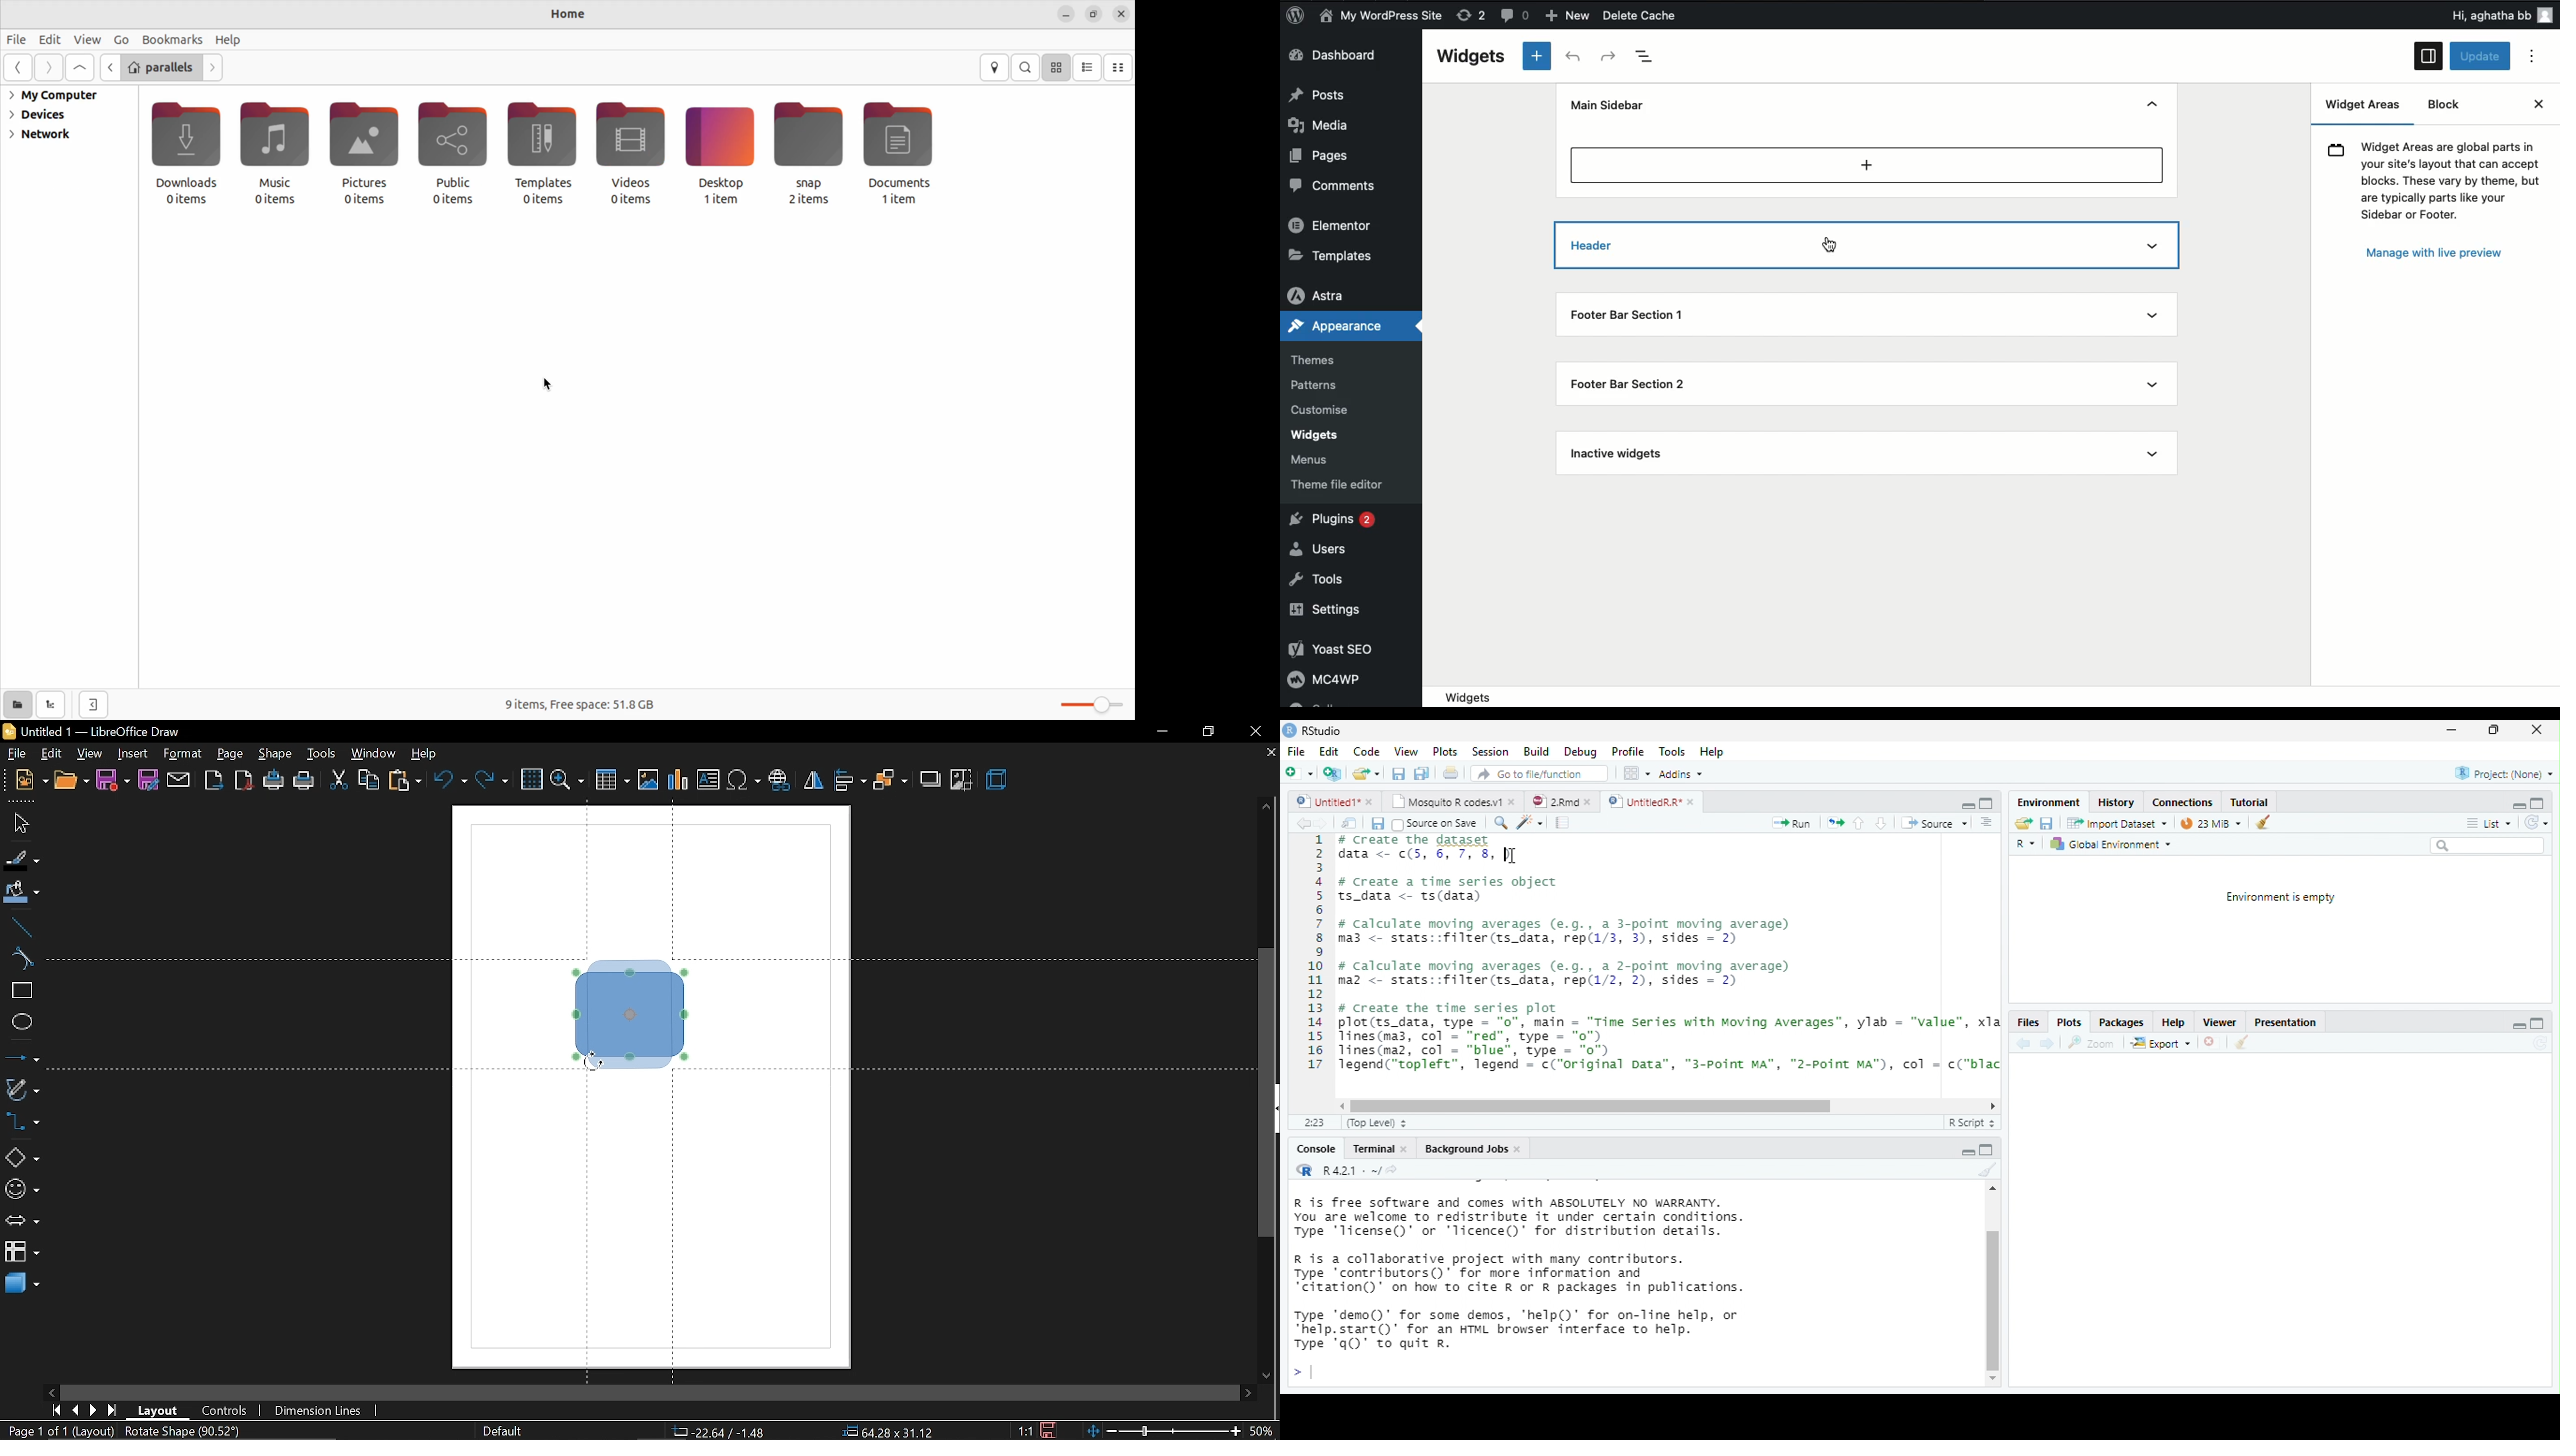 The image size is (2576, 1456). Describe the element at coordinates (1449, 801) in the screenshot. I see `Mosquito R codes.v1` at that location.